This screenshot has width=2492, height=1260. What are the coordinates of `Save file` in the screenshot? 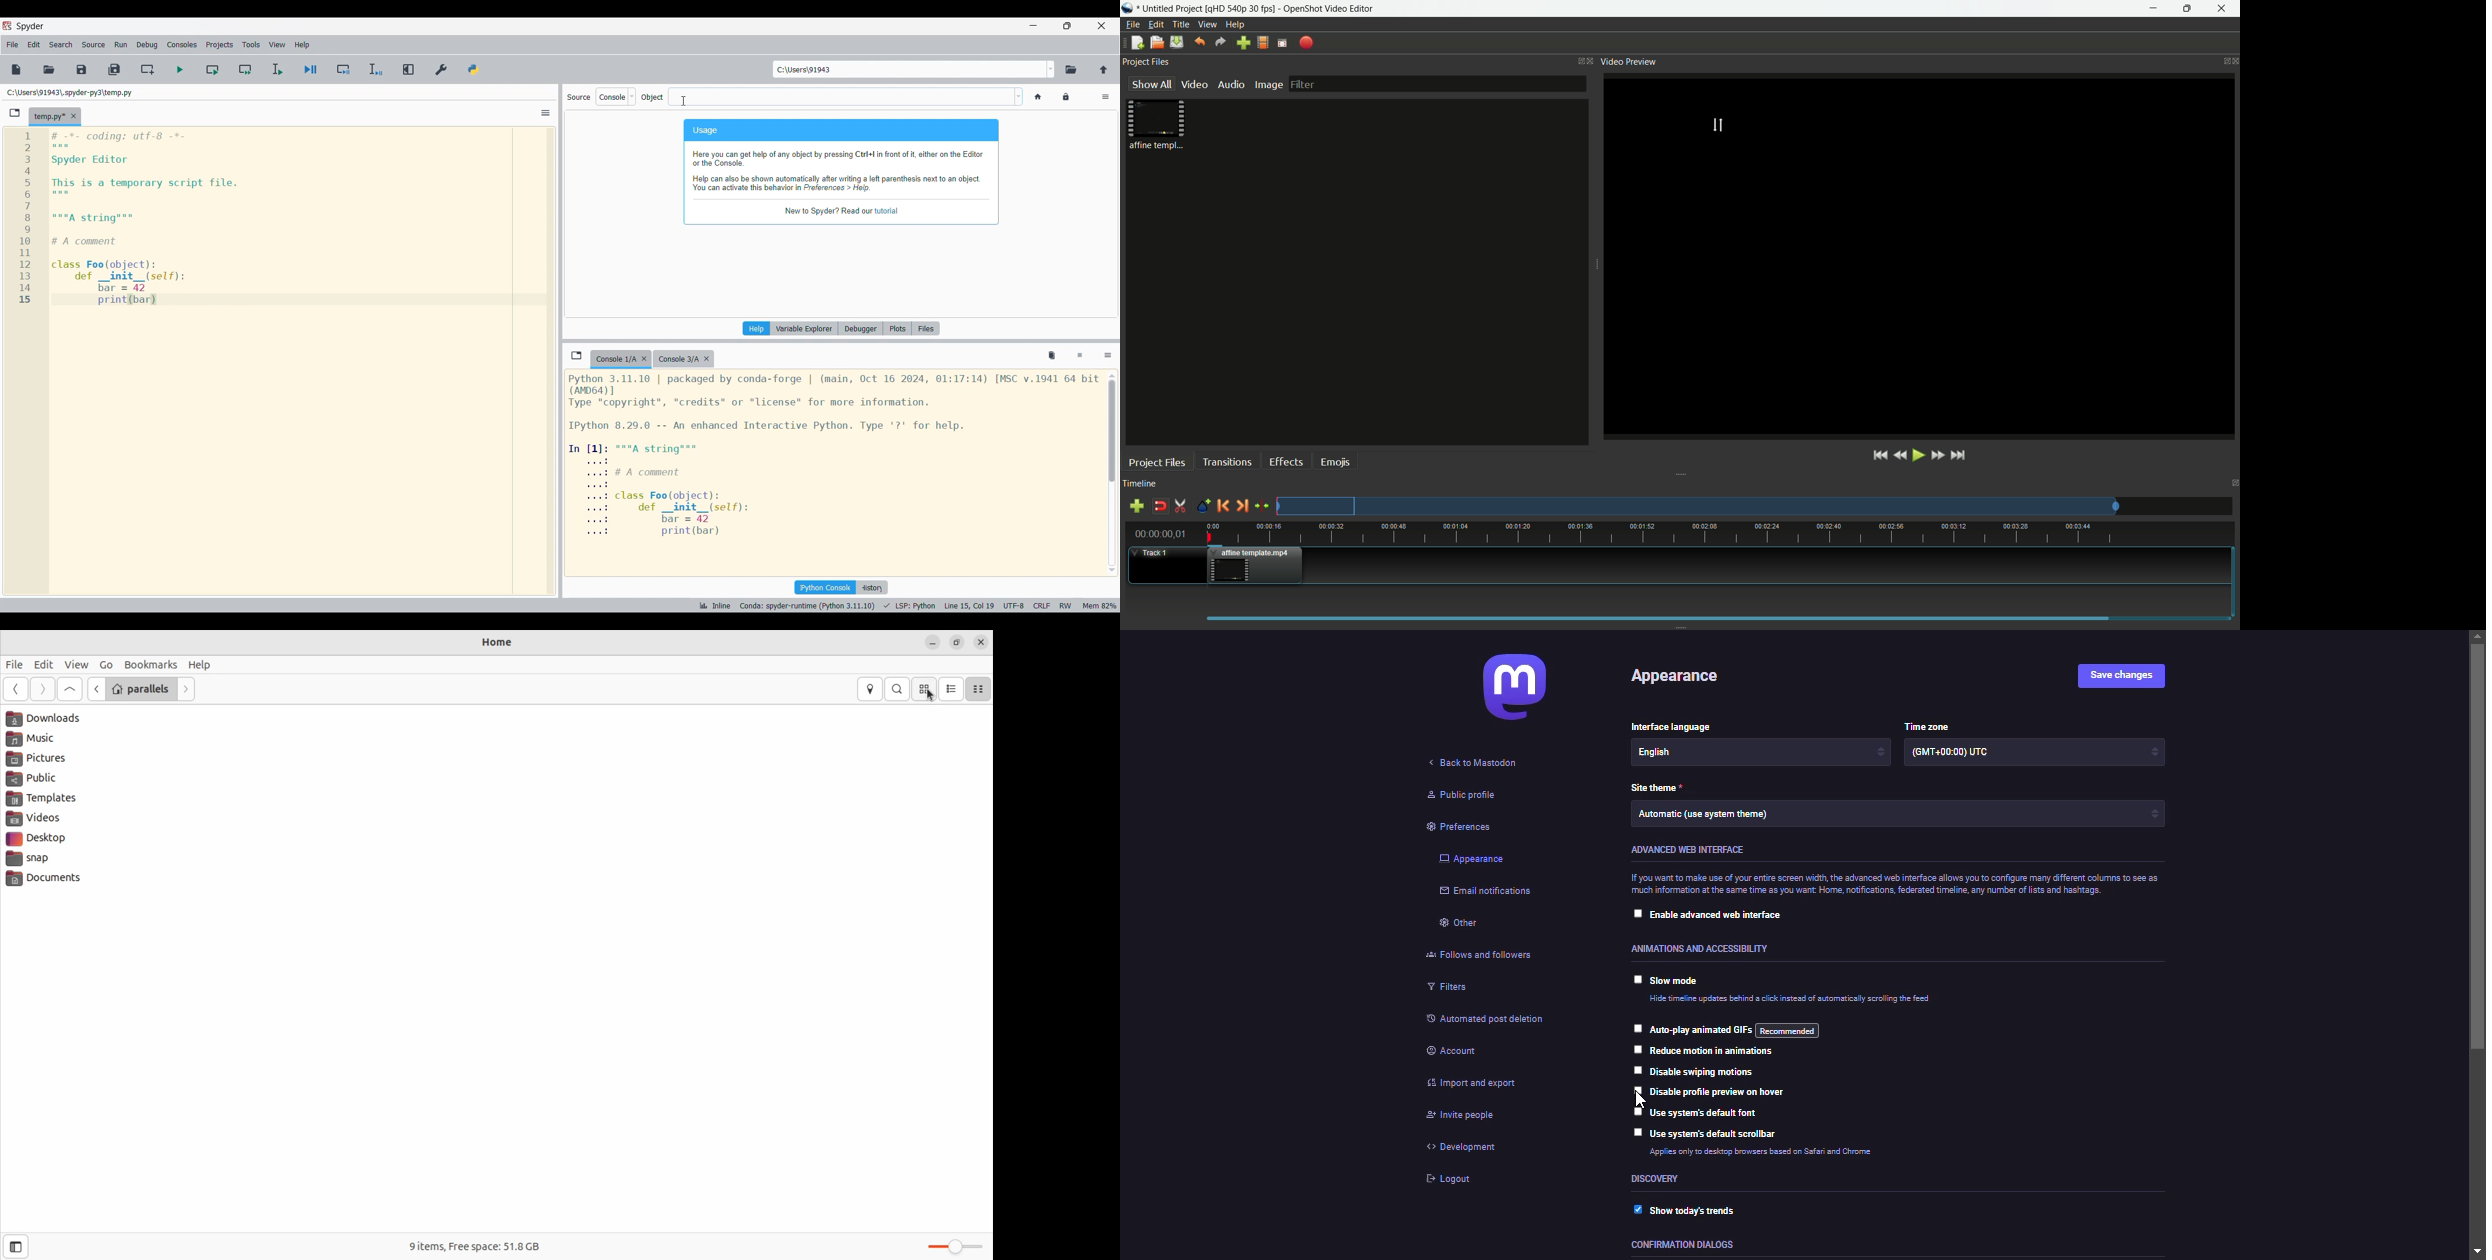 It's located at (81, 70).